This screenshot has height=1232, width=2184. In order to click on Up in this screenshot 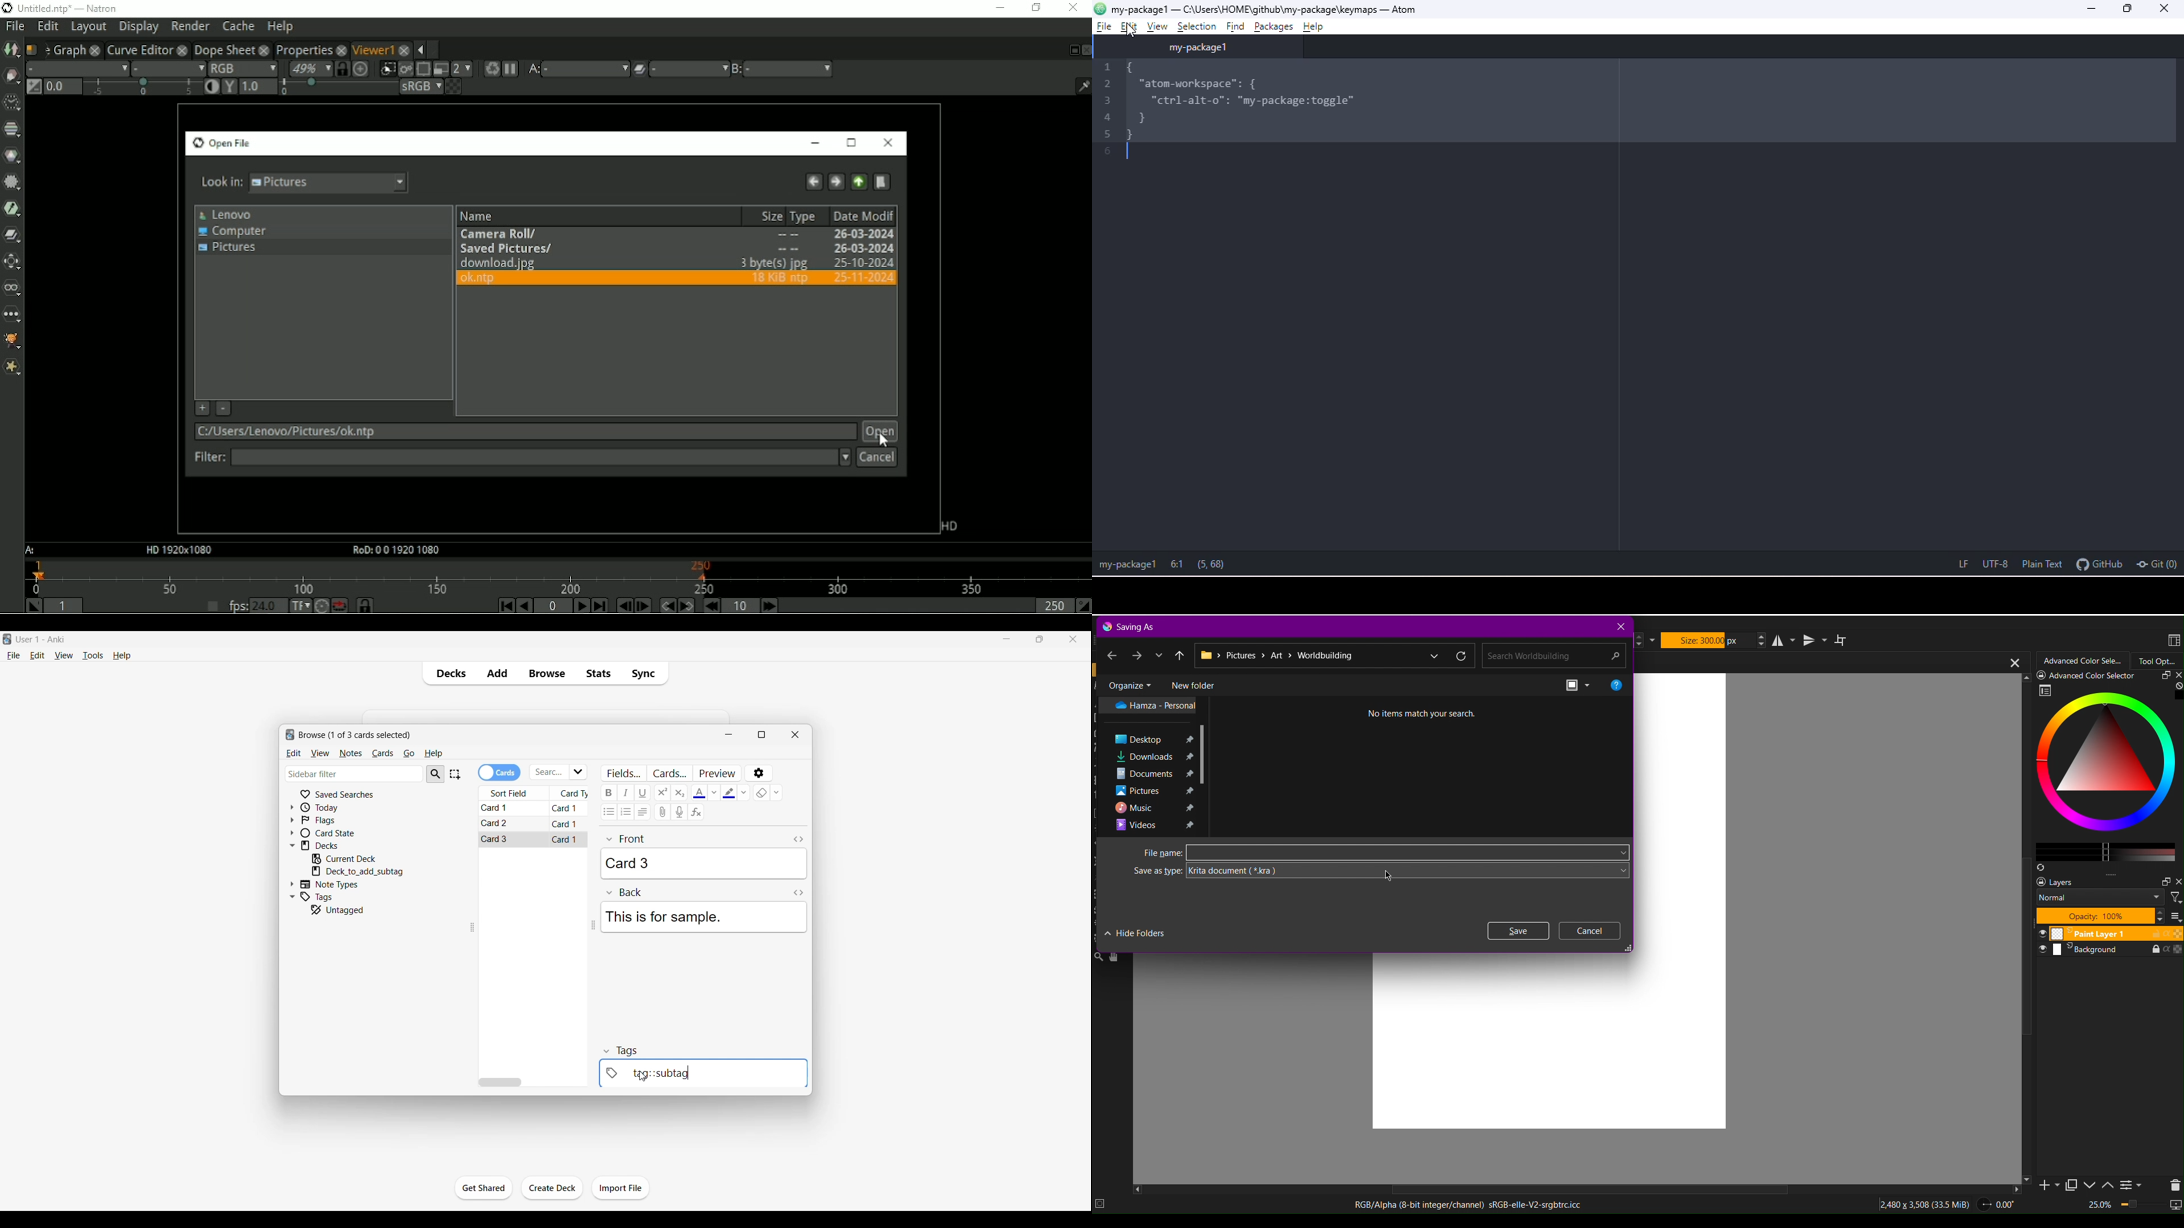, I will do `click(1180, 654)`.